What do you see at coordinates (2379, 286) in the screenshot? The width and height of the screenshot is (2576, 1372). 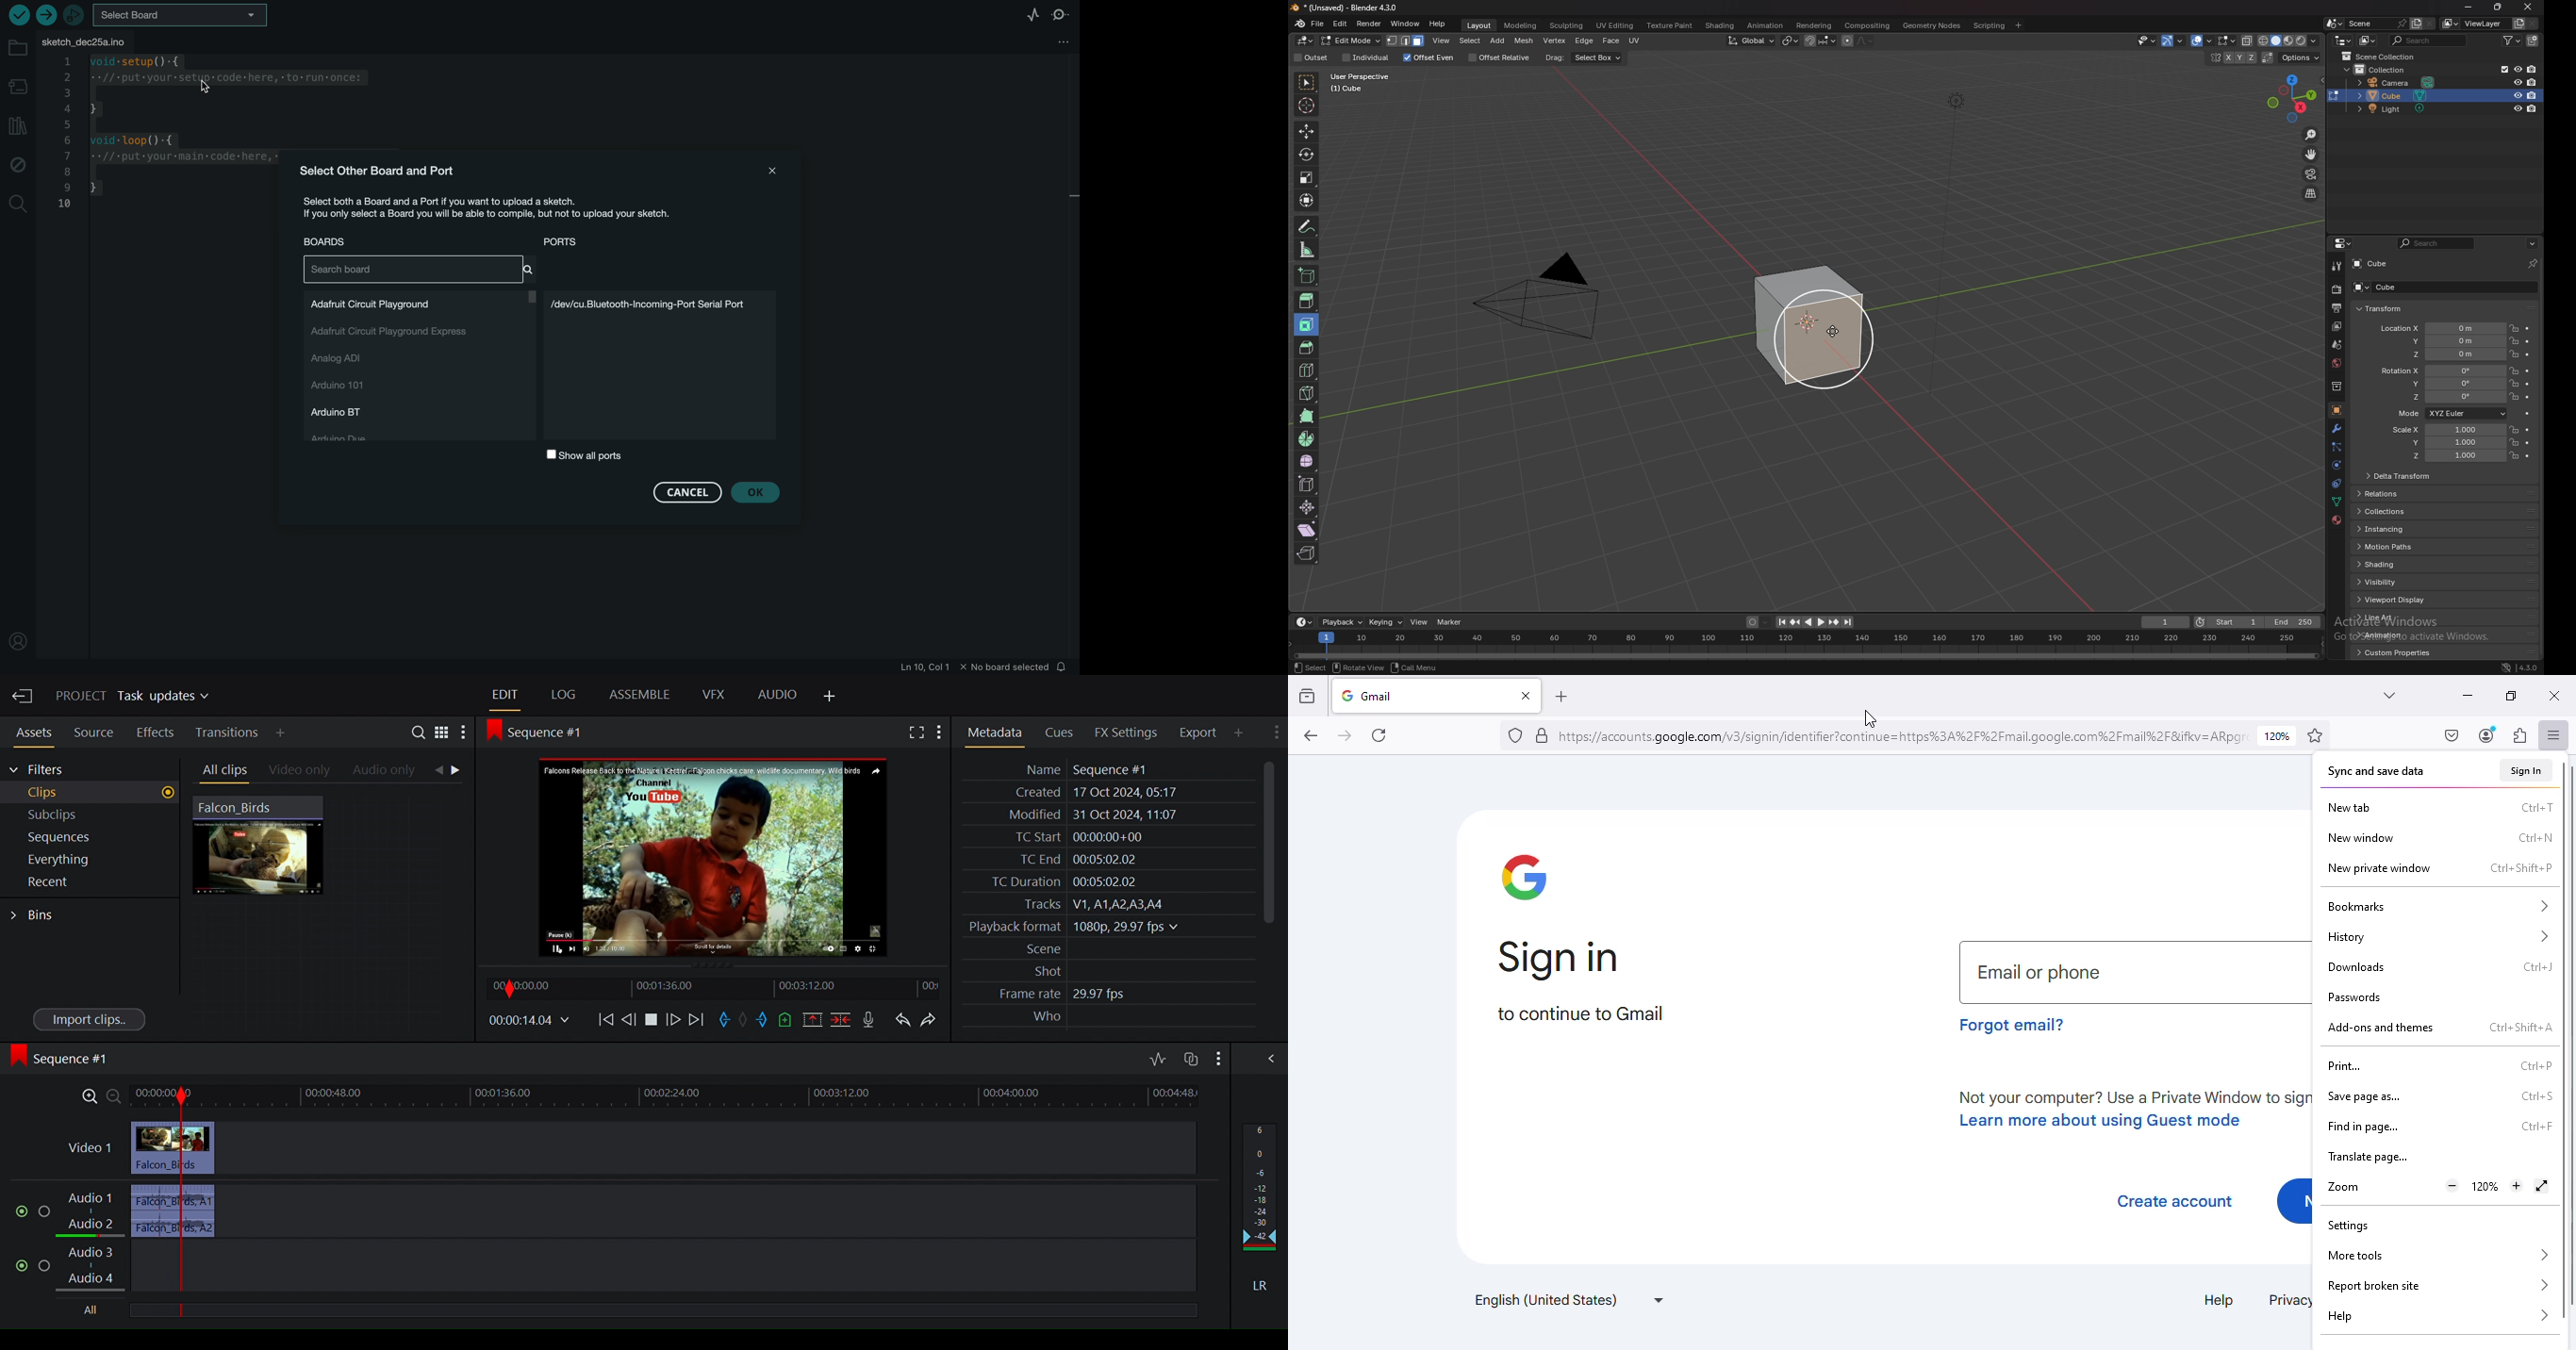 I see `cube` at bounding box center [2379, 286].